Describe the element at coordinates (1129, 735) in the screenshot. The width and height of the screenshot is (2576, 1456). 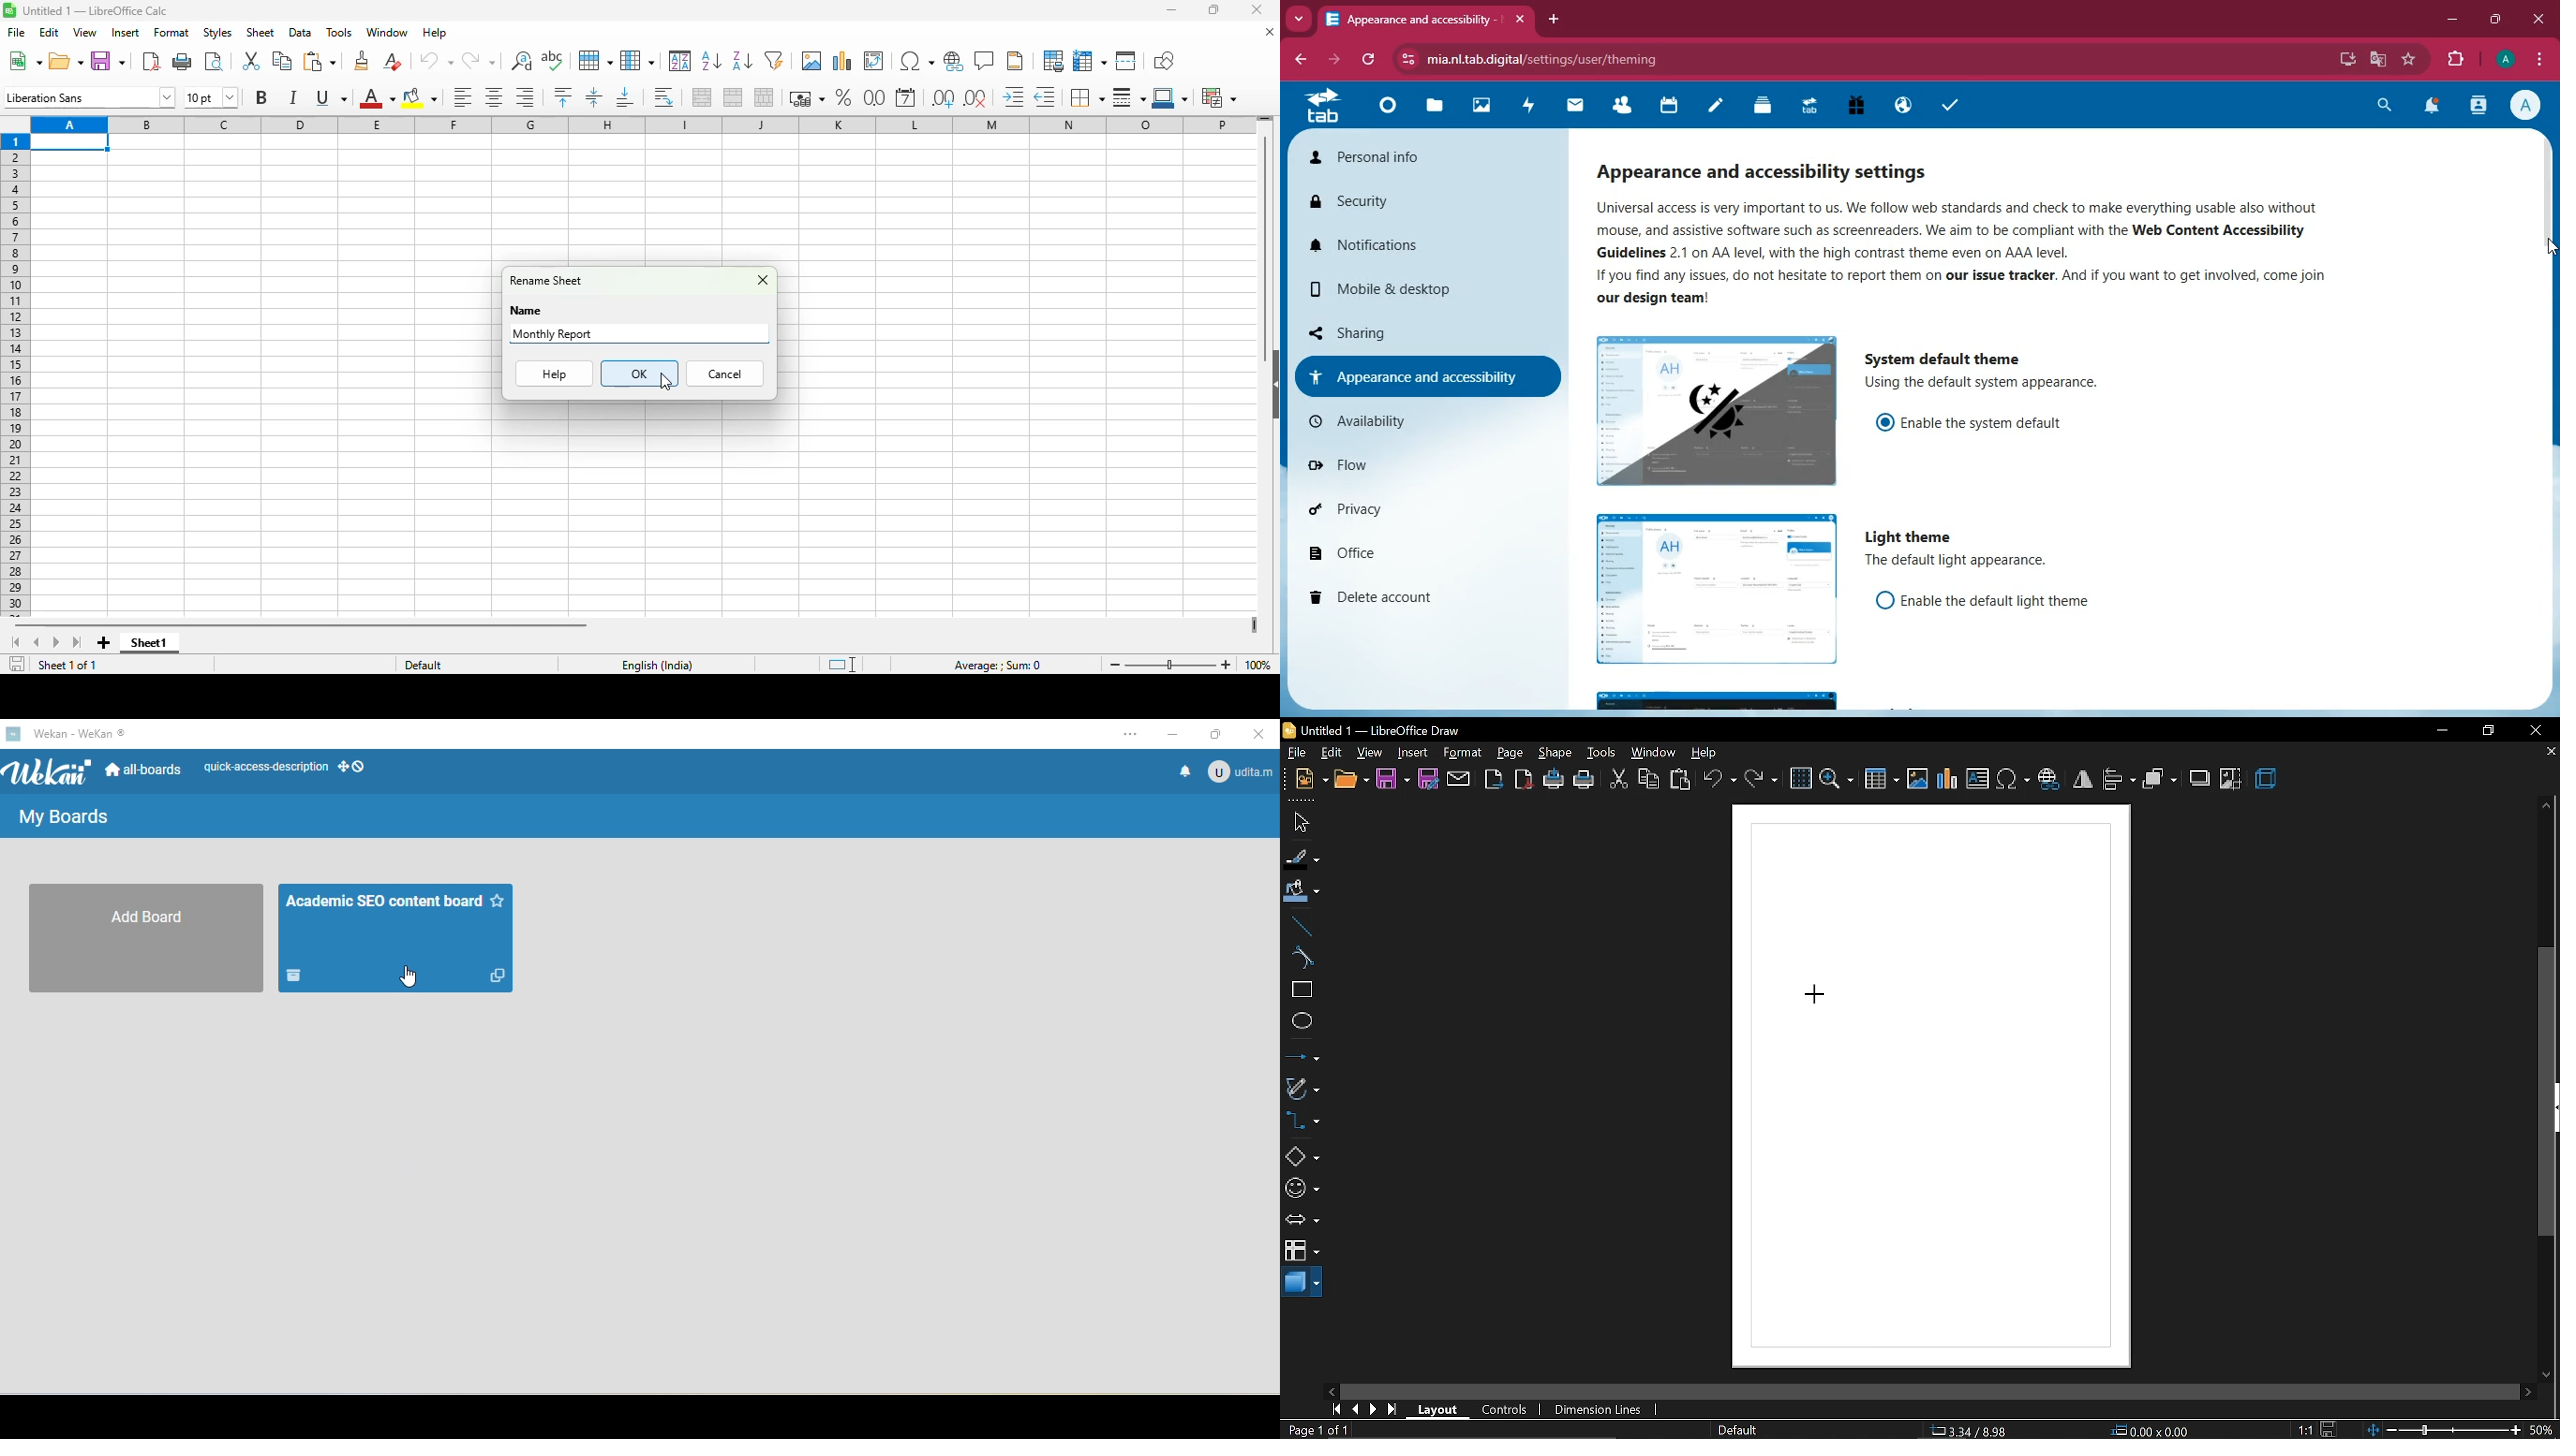
I see `settings and more` at that location.